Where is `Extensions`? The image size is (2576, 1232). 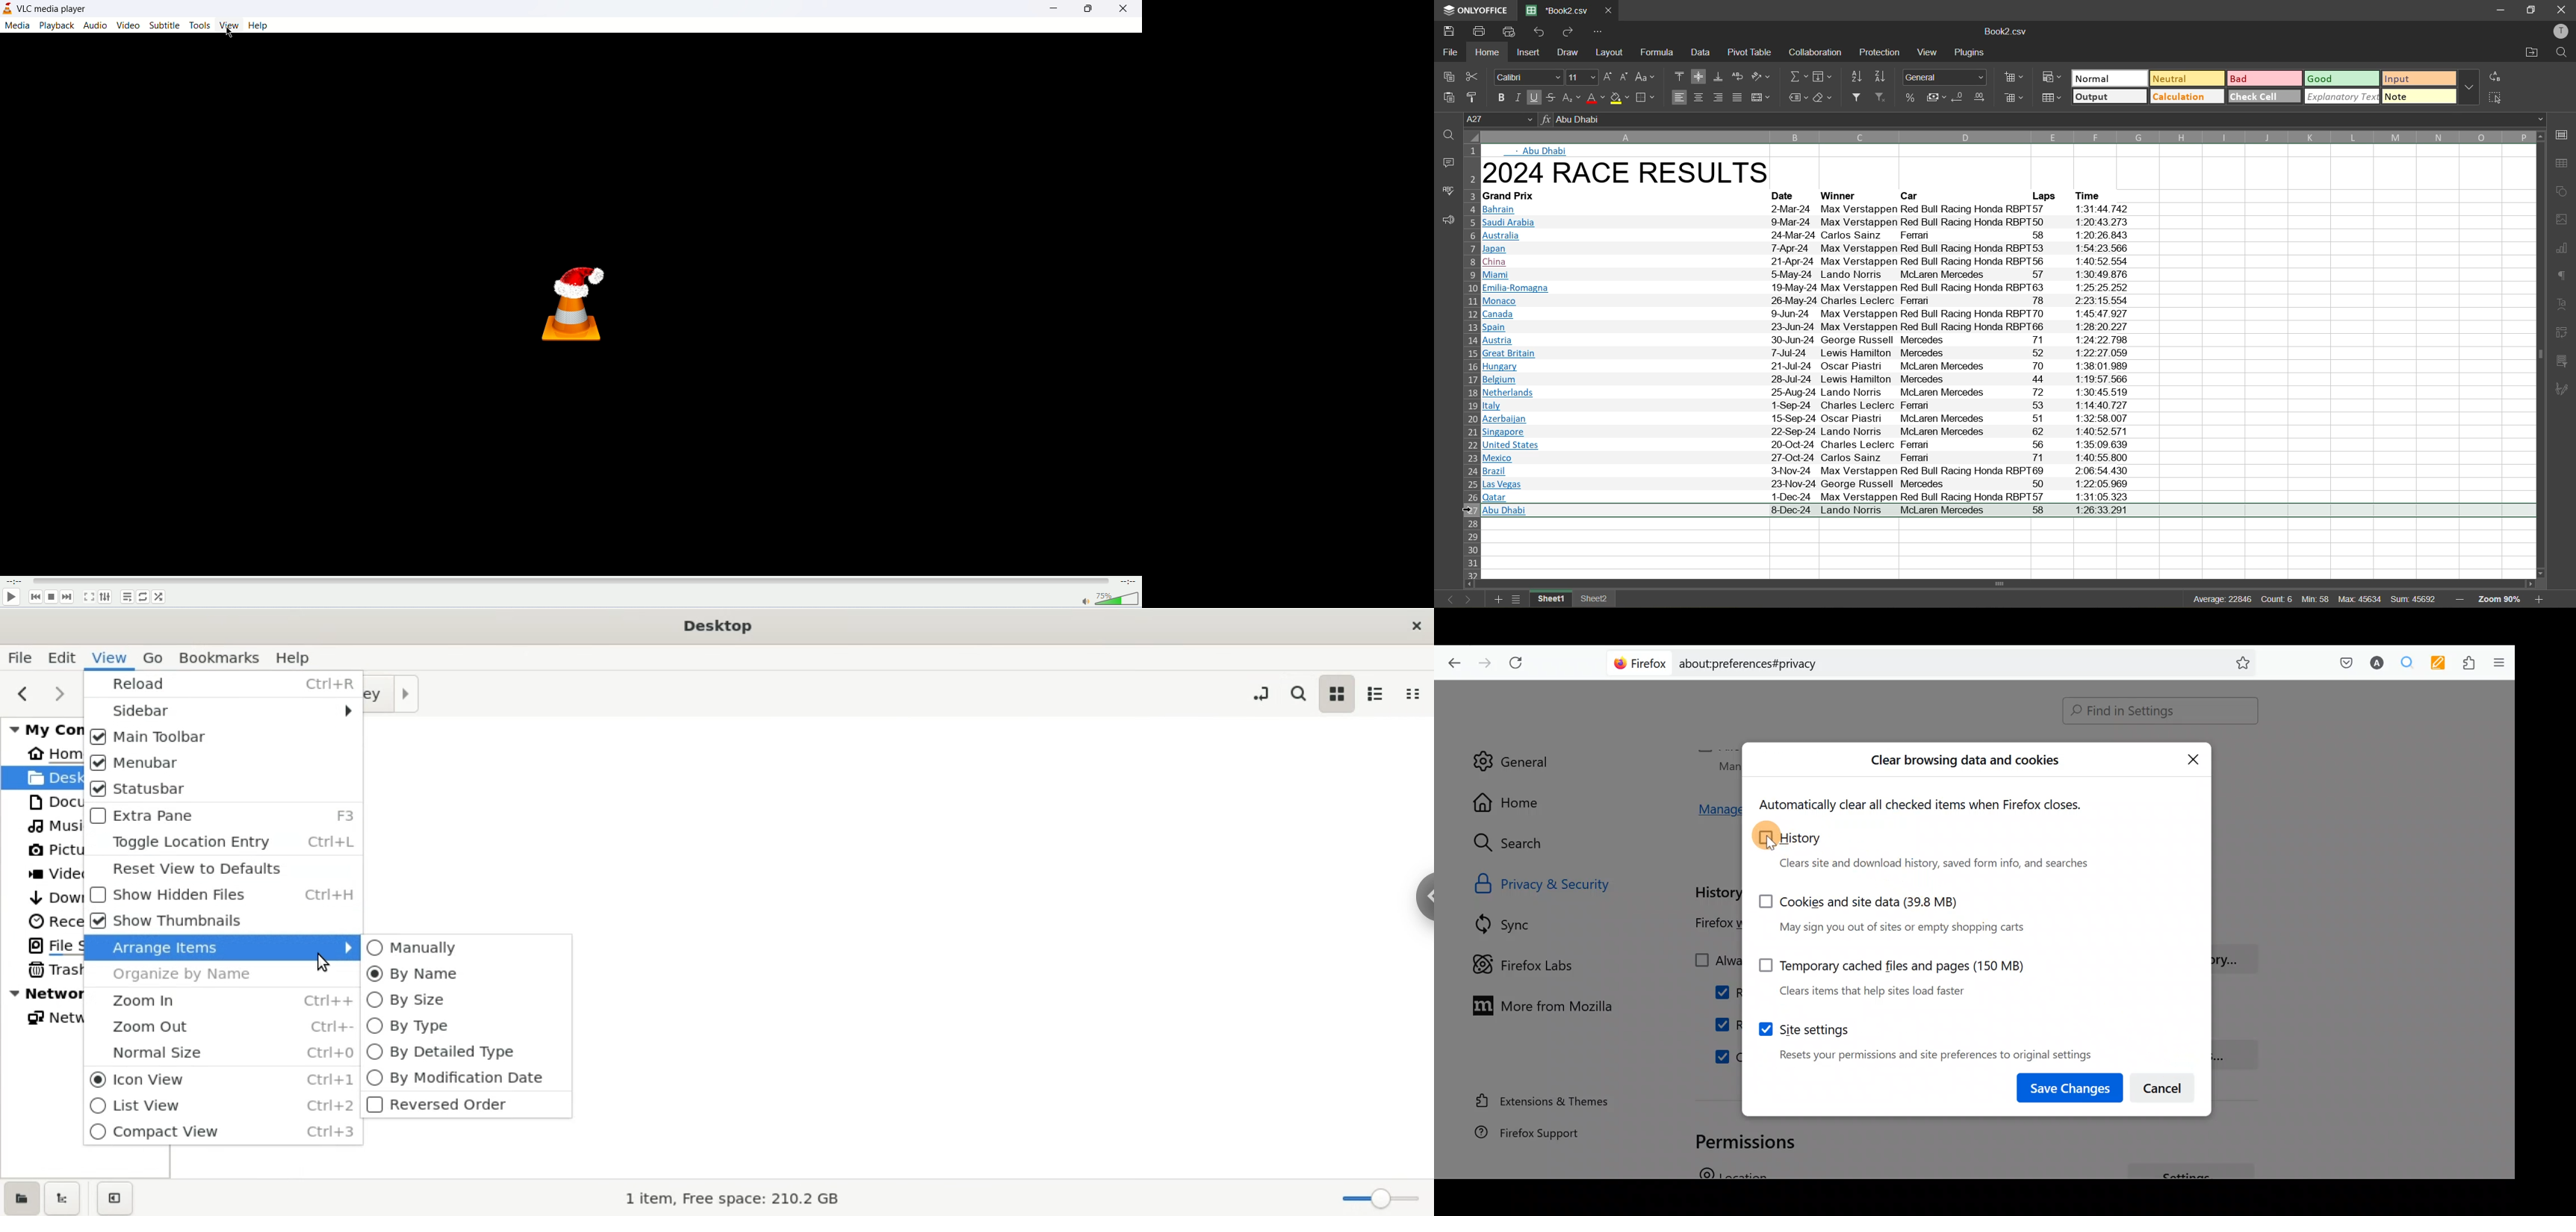
Extensions is located at coordinates (2466, 663).